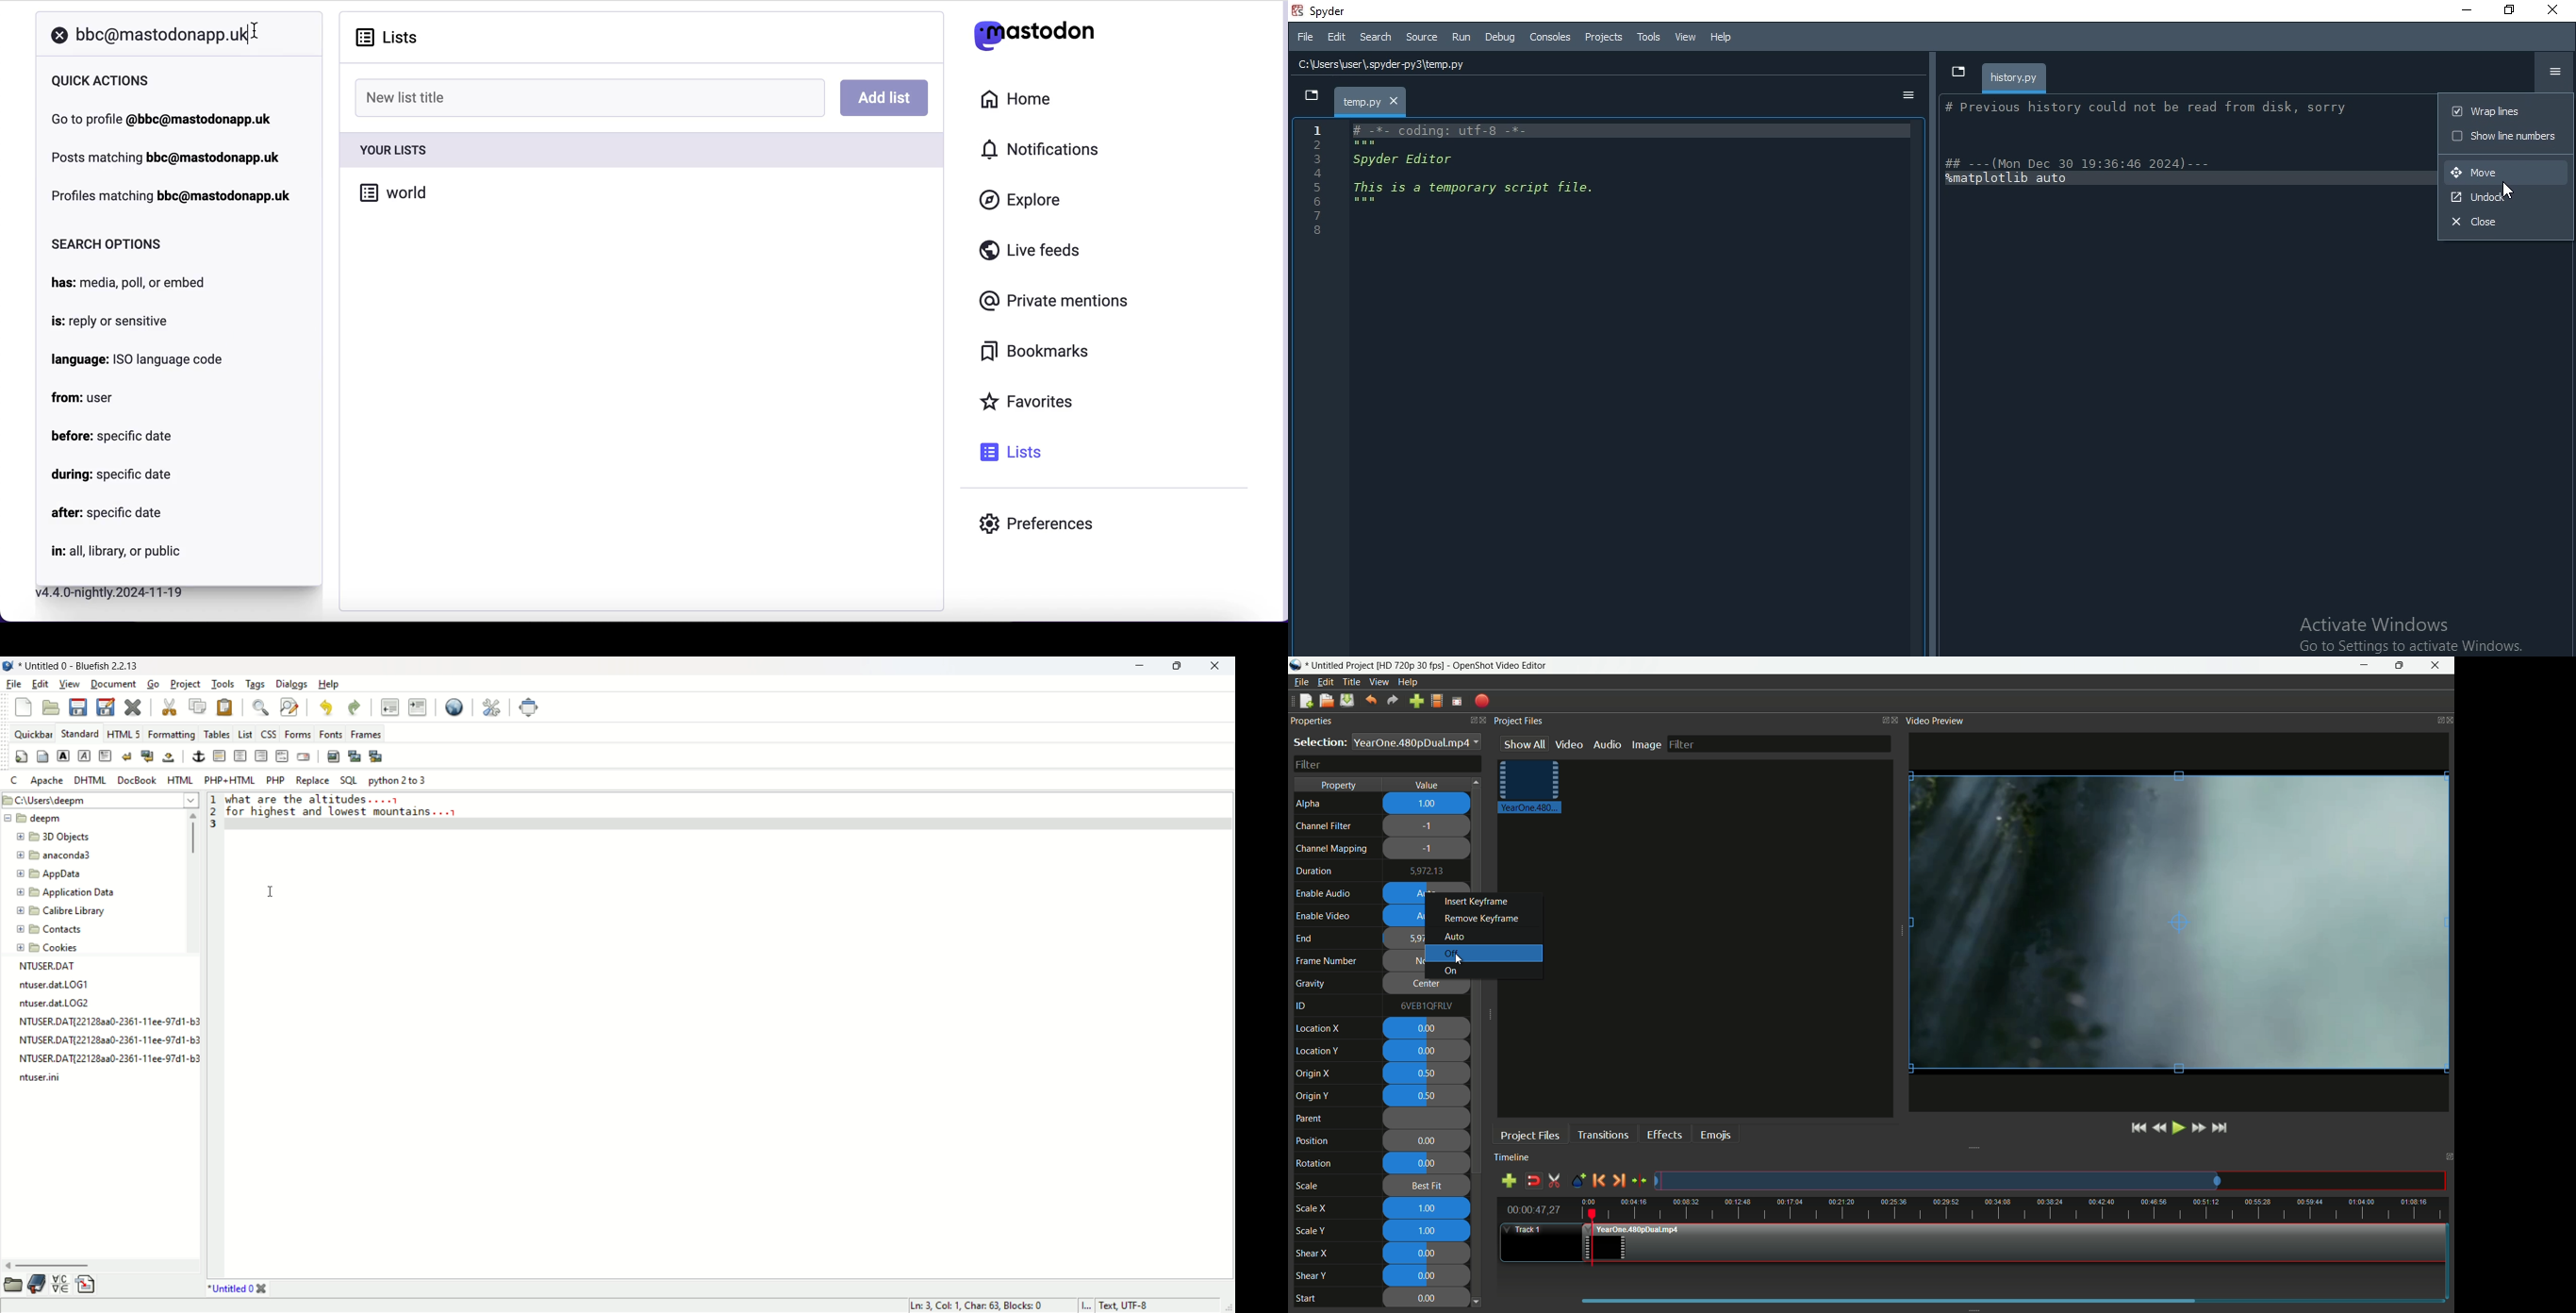 The width and height of the screenshot is (2576, 1316). What do you see at coordinates (111, 476) in the screenshot?
I see `during: specific date` at bounding box center [111, 476].